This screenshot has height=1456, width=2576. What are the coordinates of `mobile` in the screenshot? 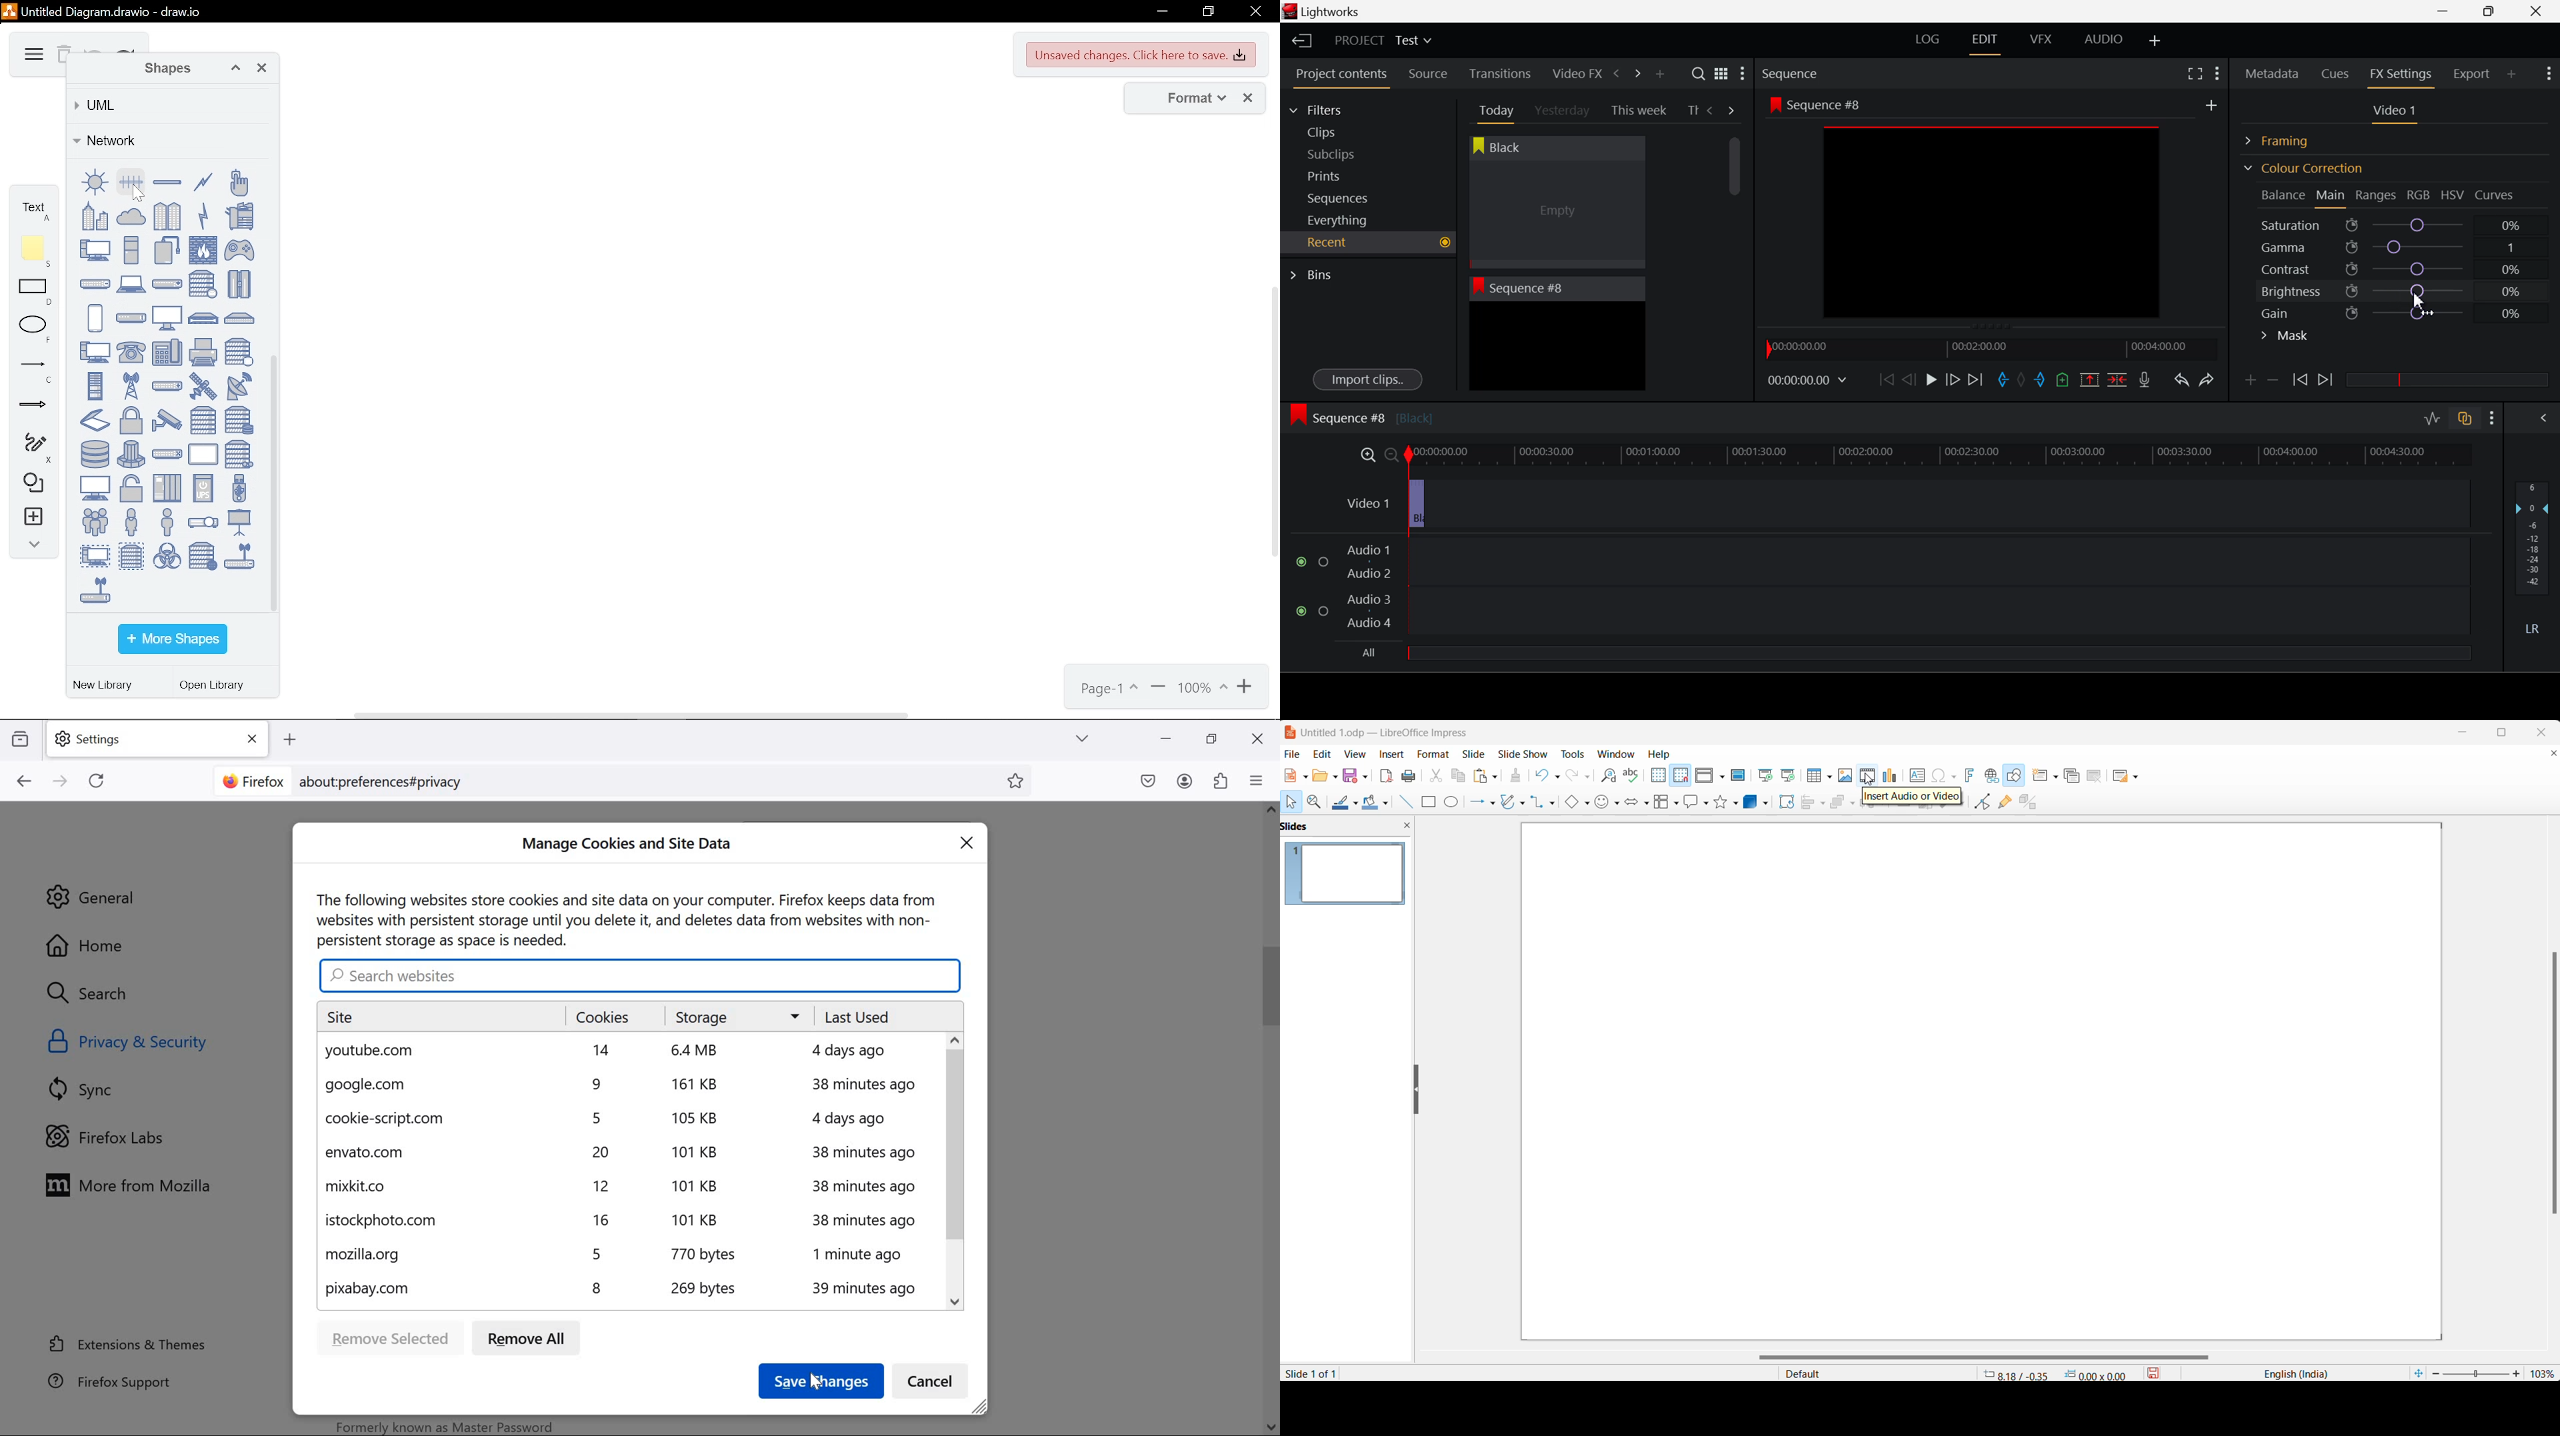 It's located at (95, 318).